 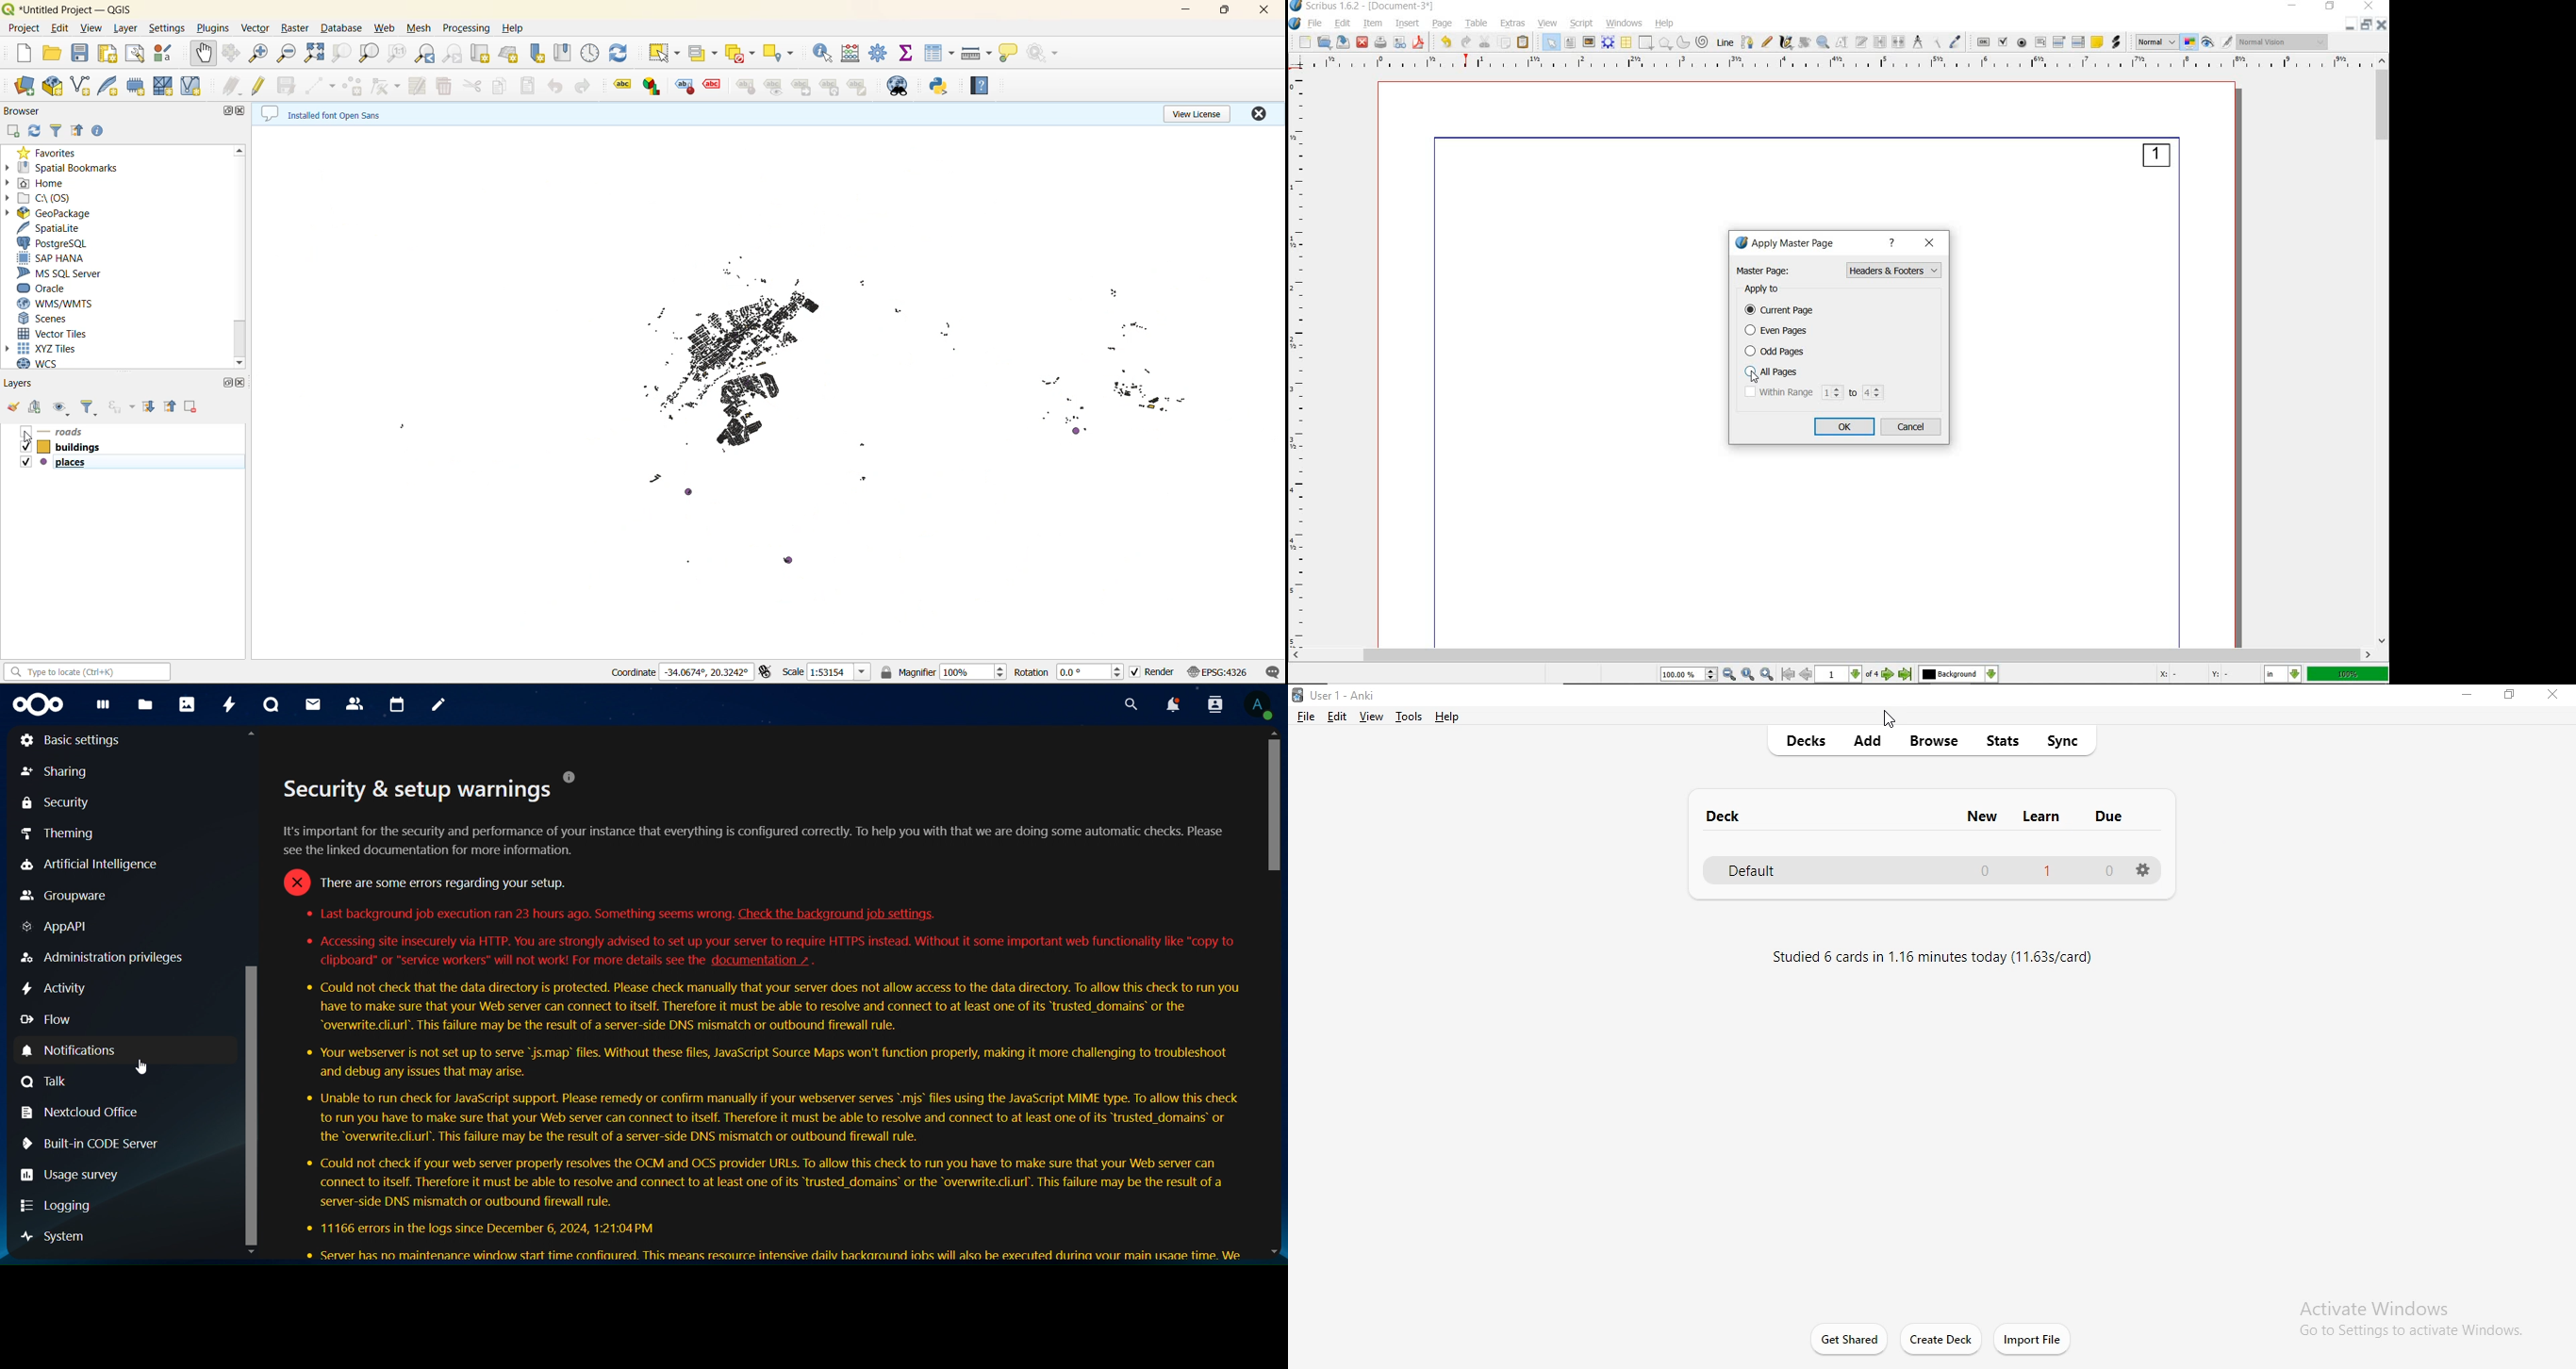 What do you see at coordinates (60, 928) in the screenshot?
I see `AppAPI` at bounding box center [60, 928].